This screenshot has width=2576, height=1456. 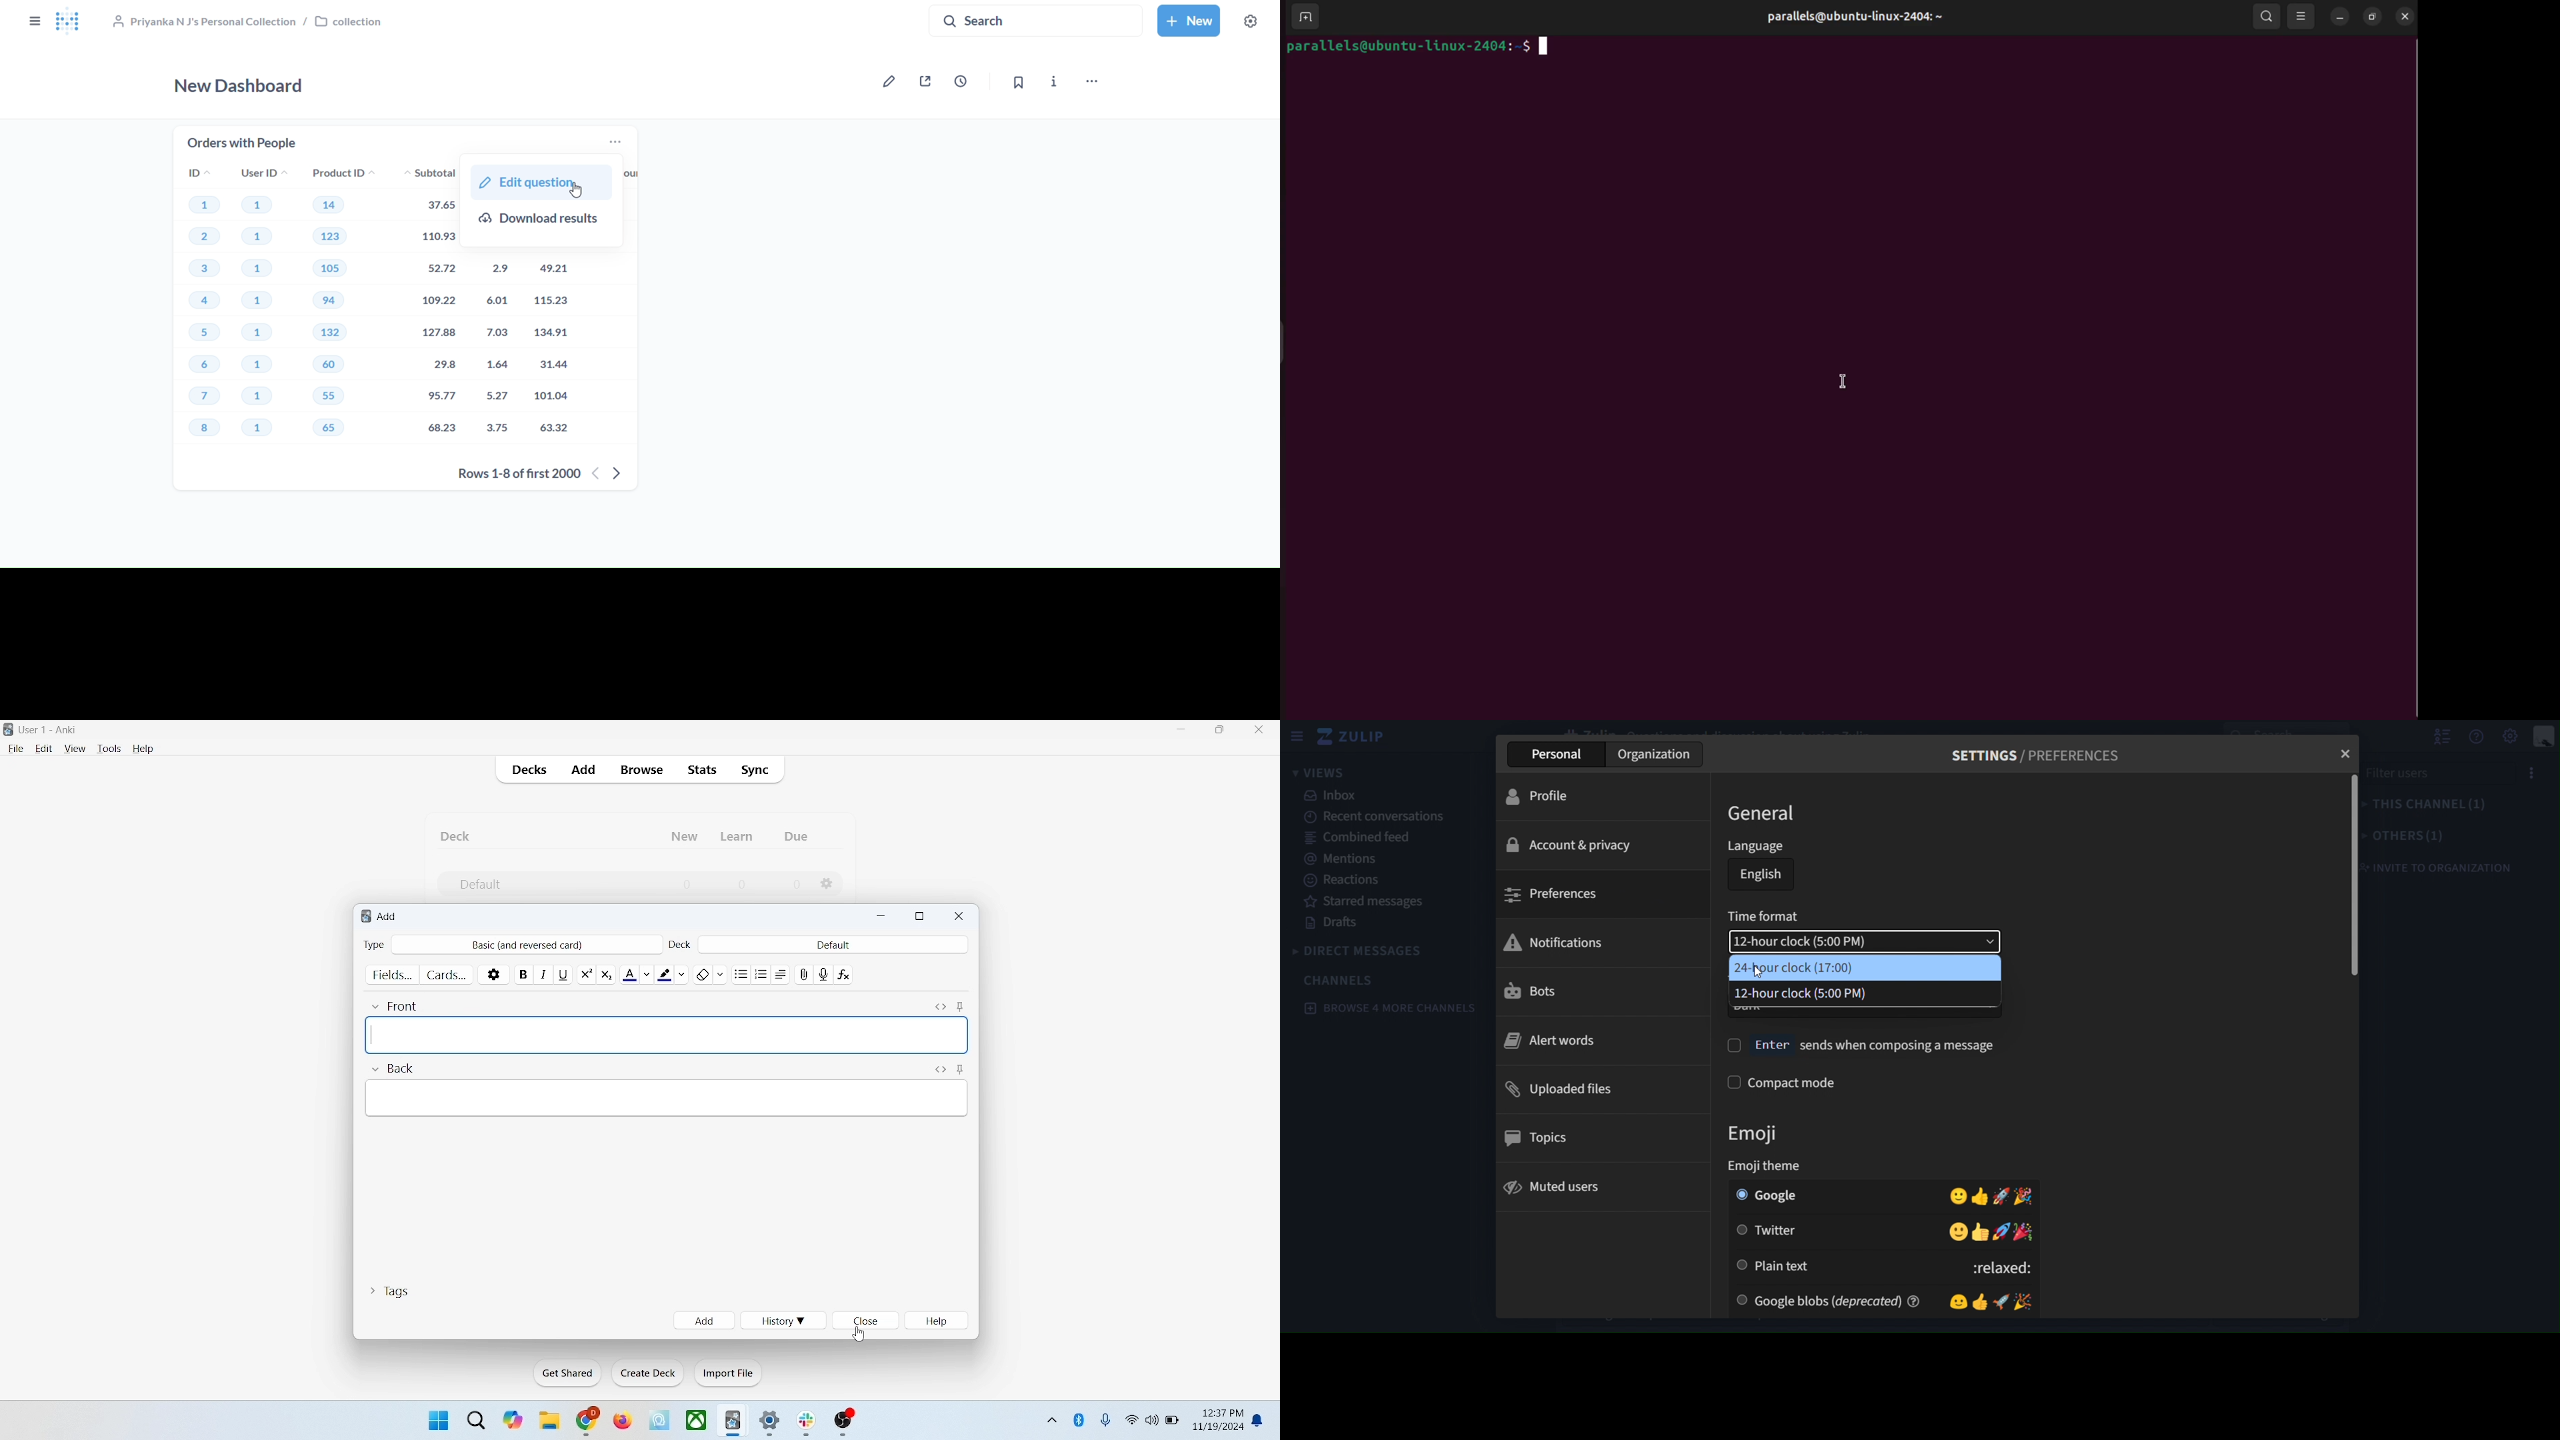 I want to click on get help, so click(x=2479, y=736).